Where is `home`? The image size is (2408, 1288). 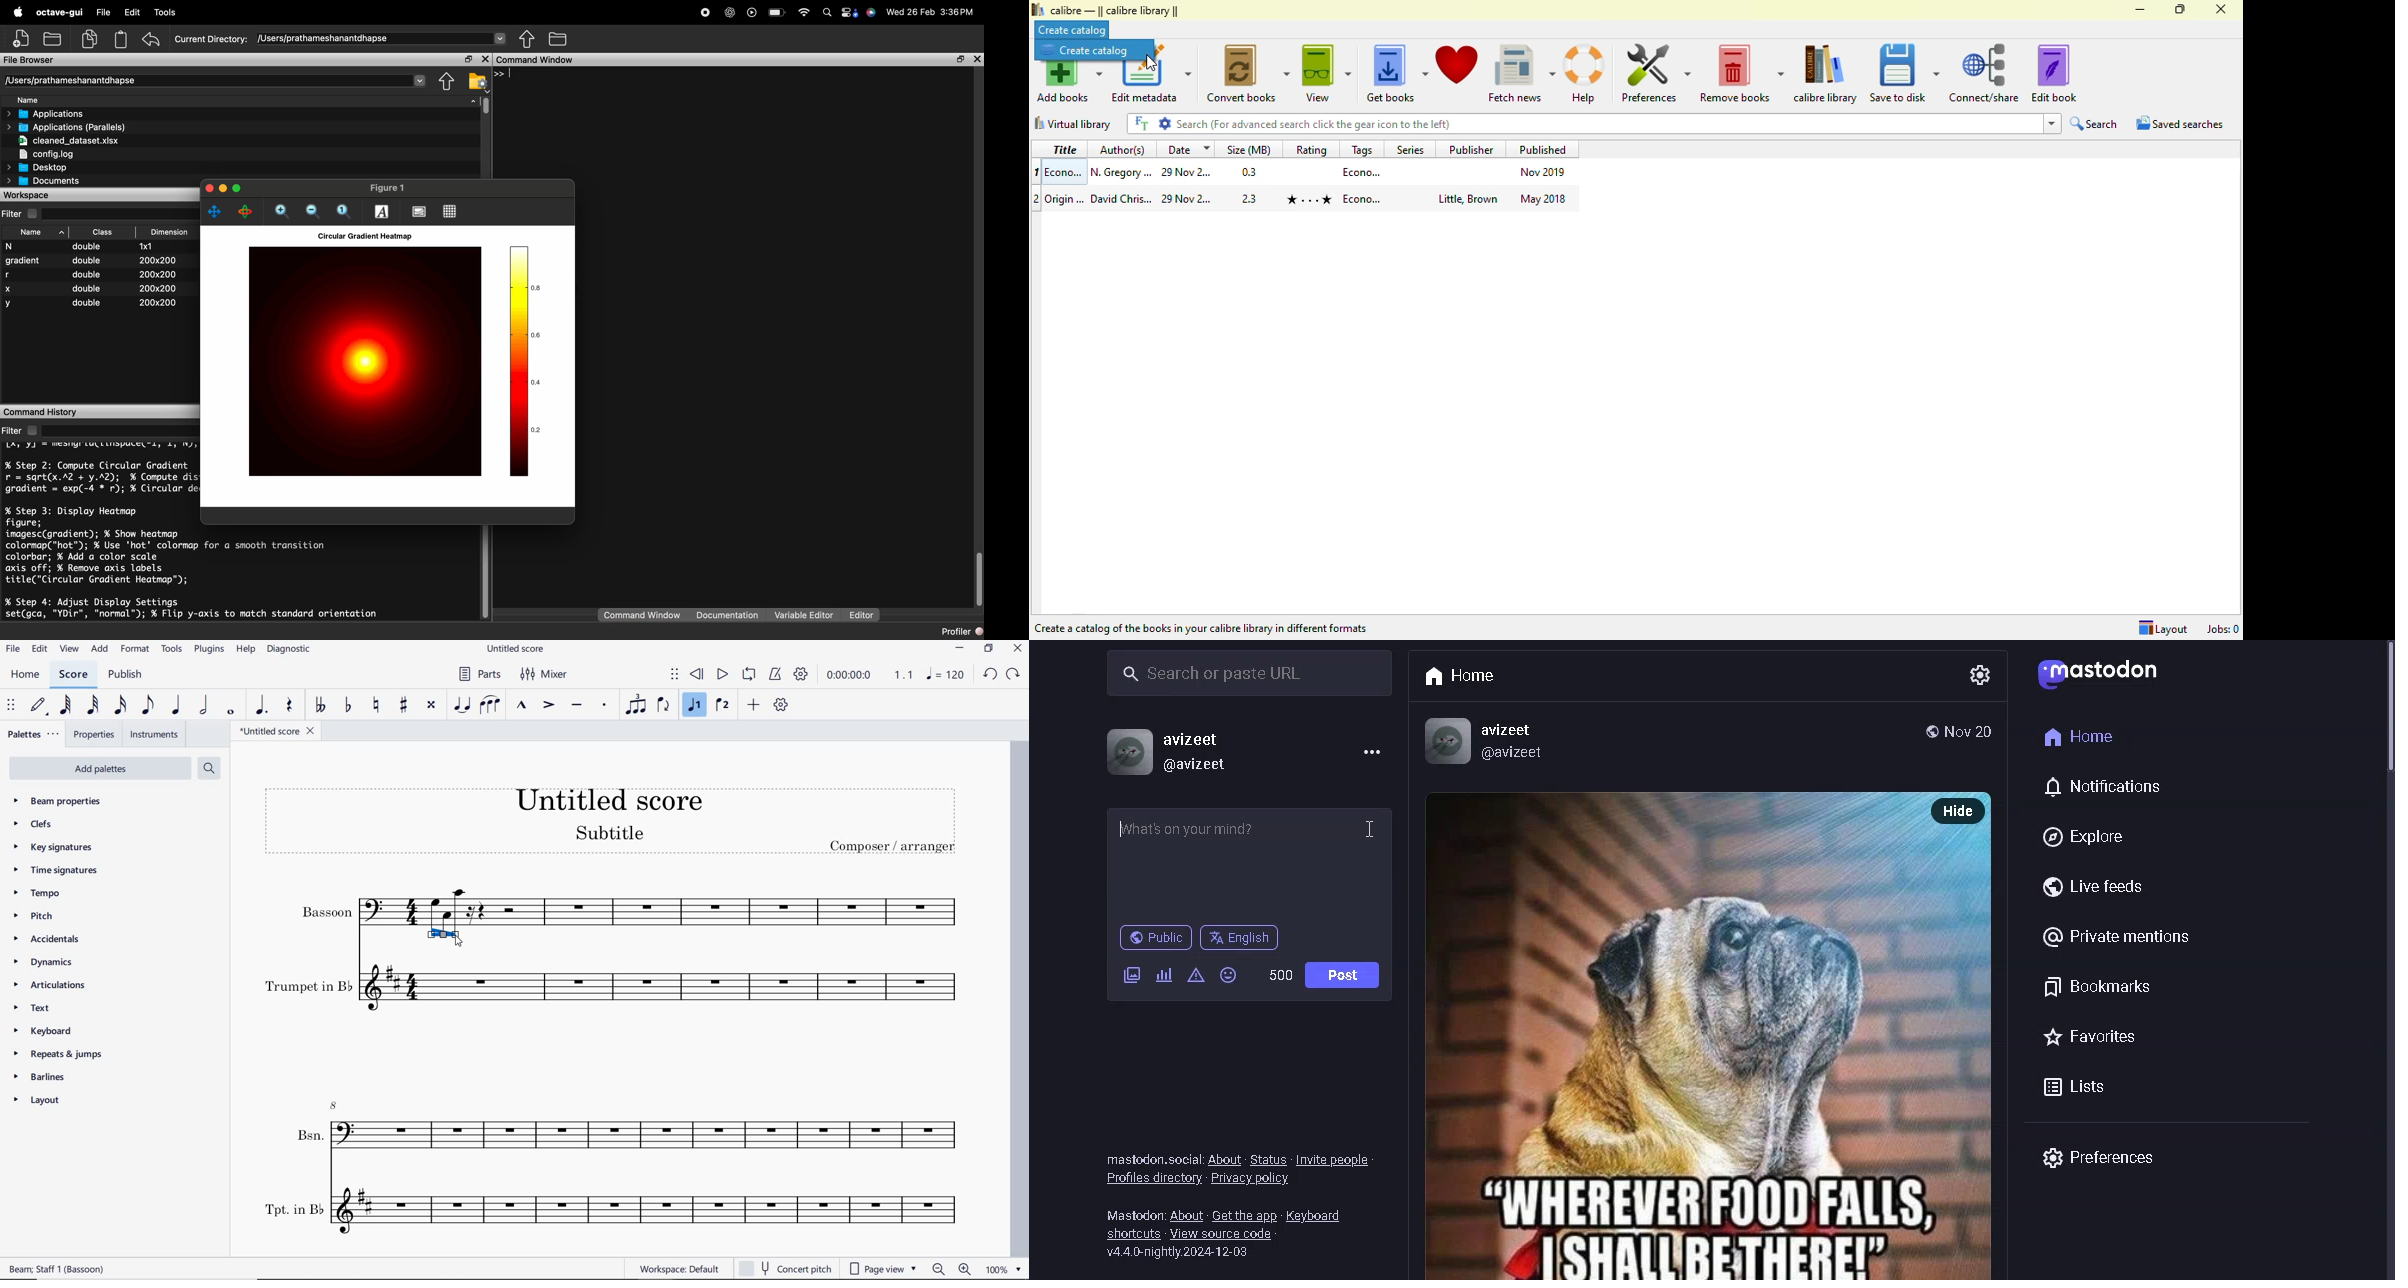
home is located at coordinates (23, 675).